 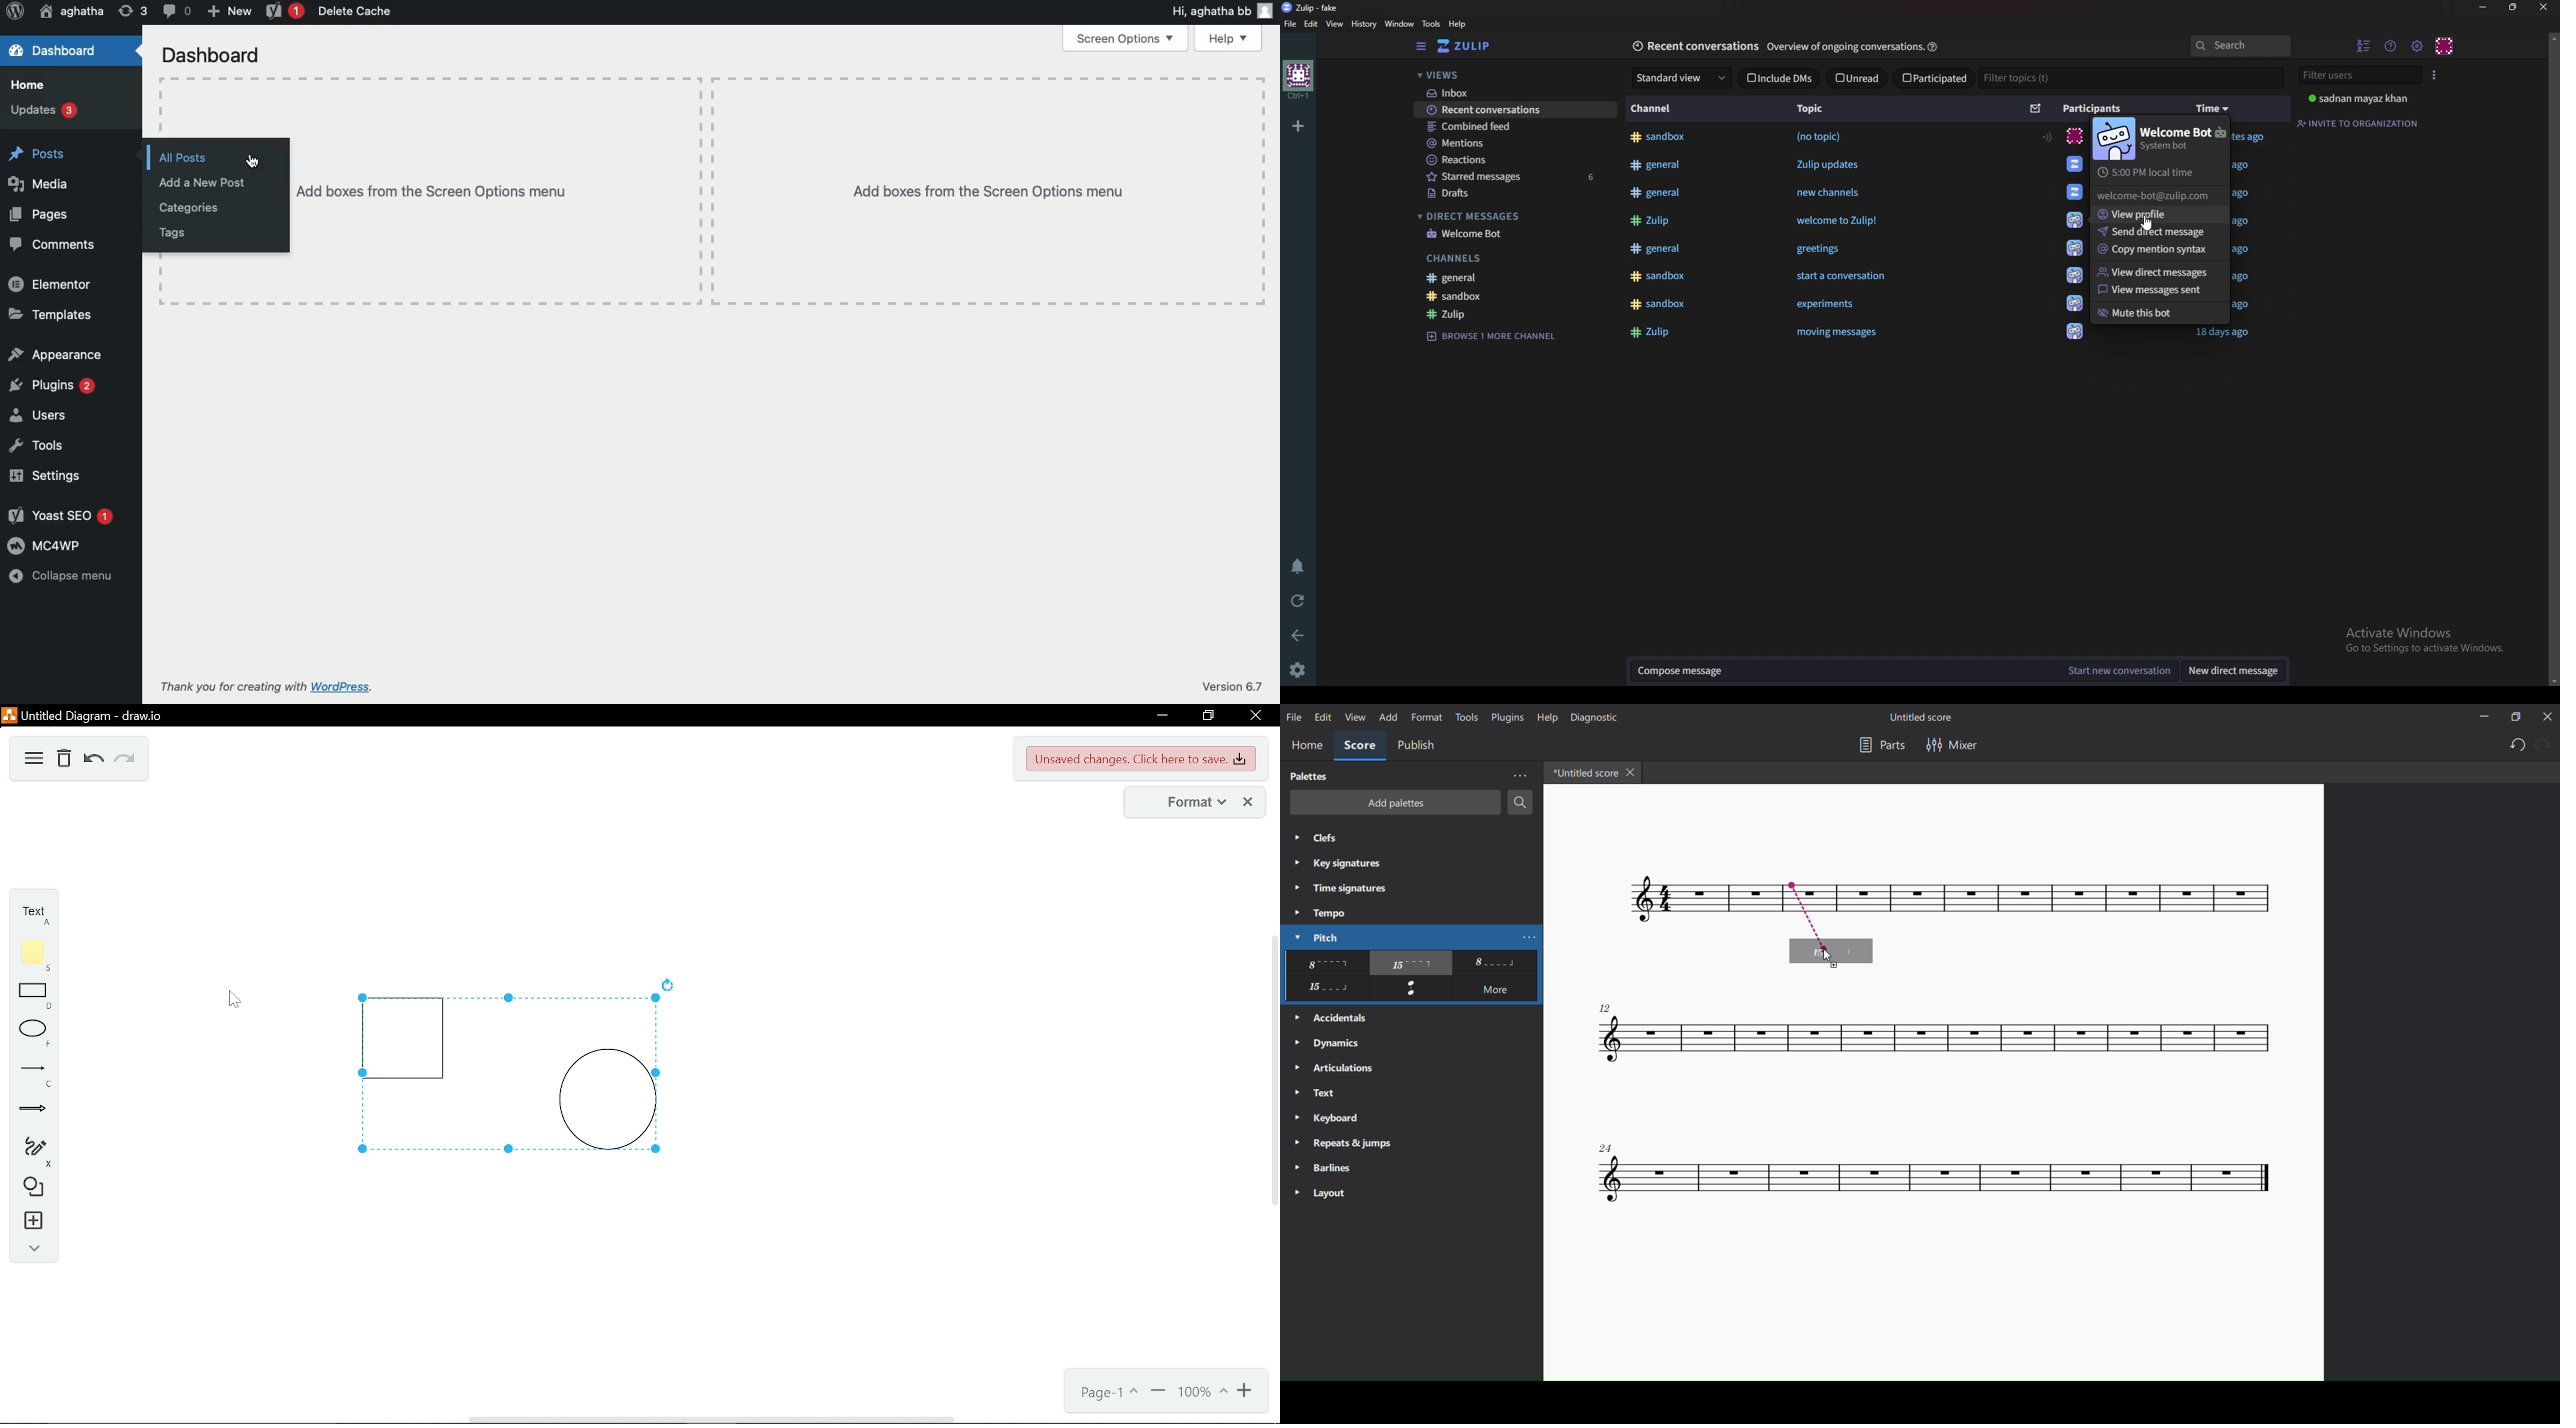 I want to click on Name, so click(x=68, y=13).